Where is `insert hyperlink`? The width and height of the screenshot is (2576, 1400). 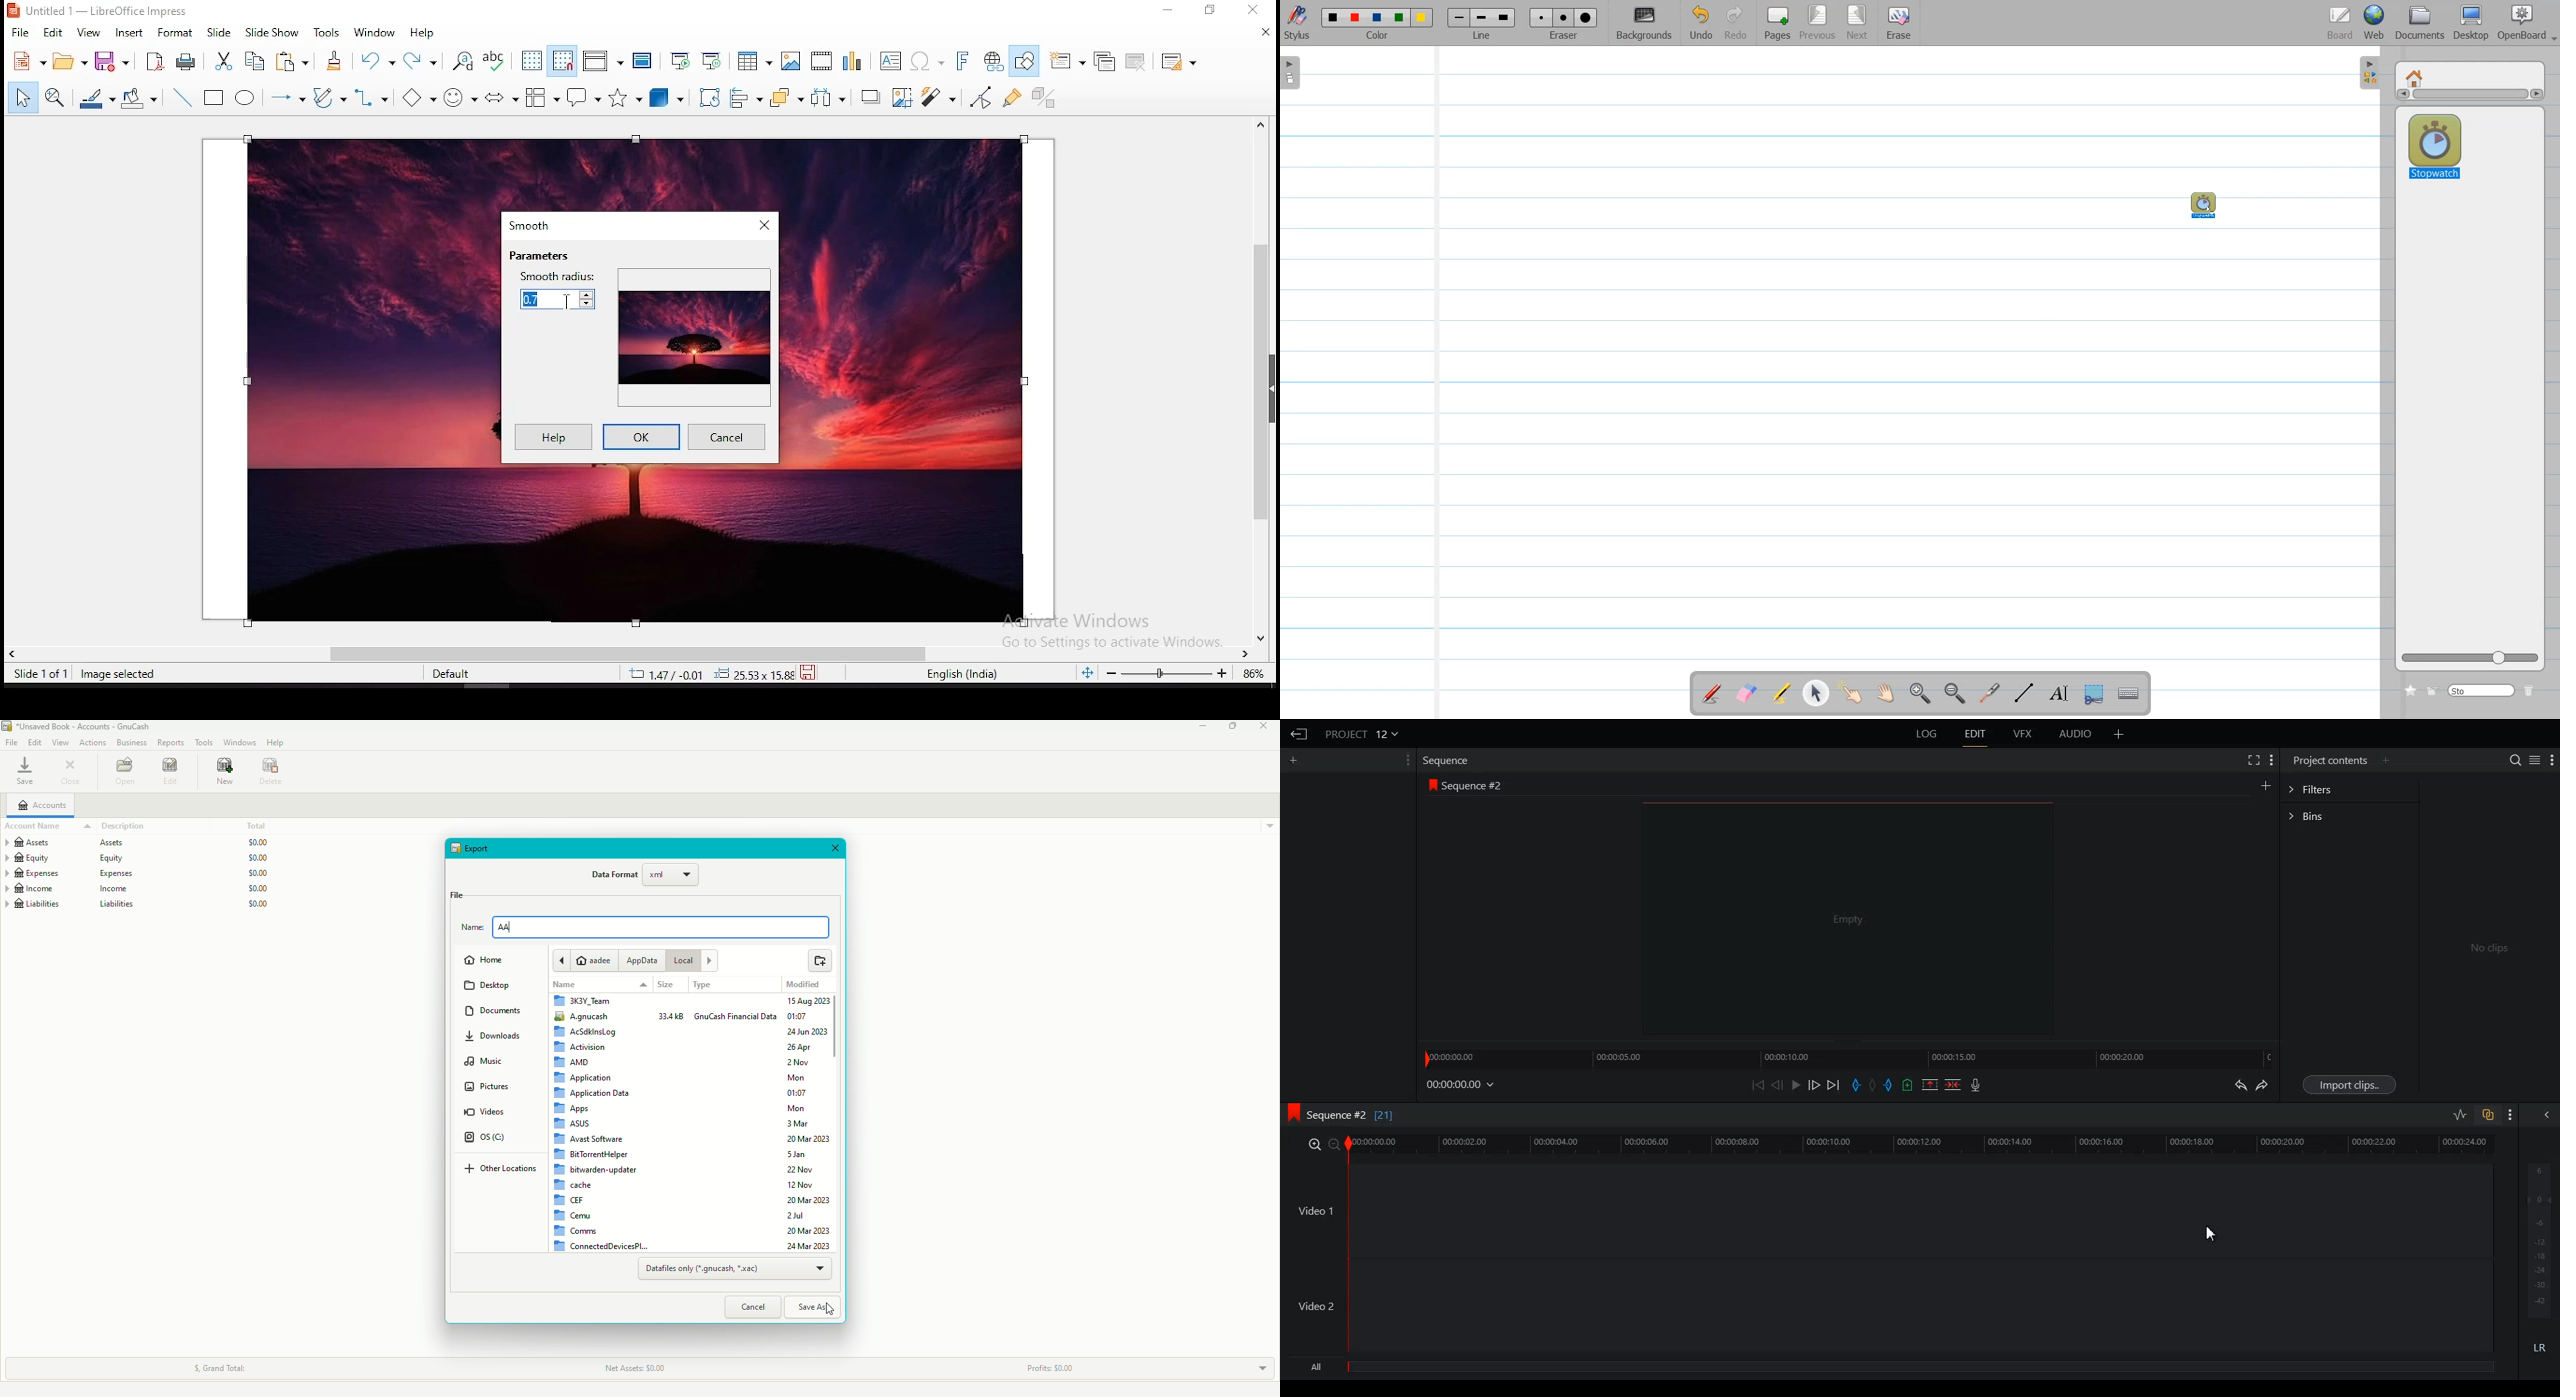 insert hyperlink is located at coordinates (996, 61).